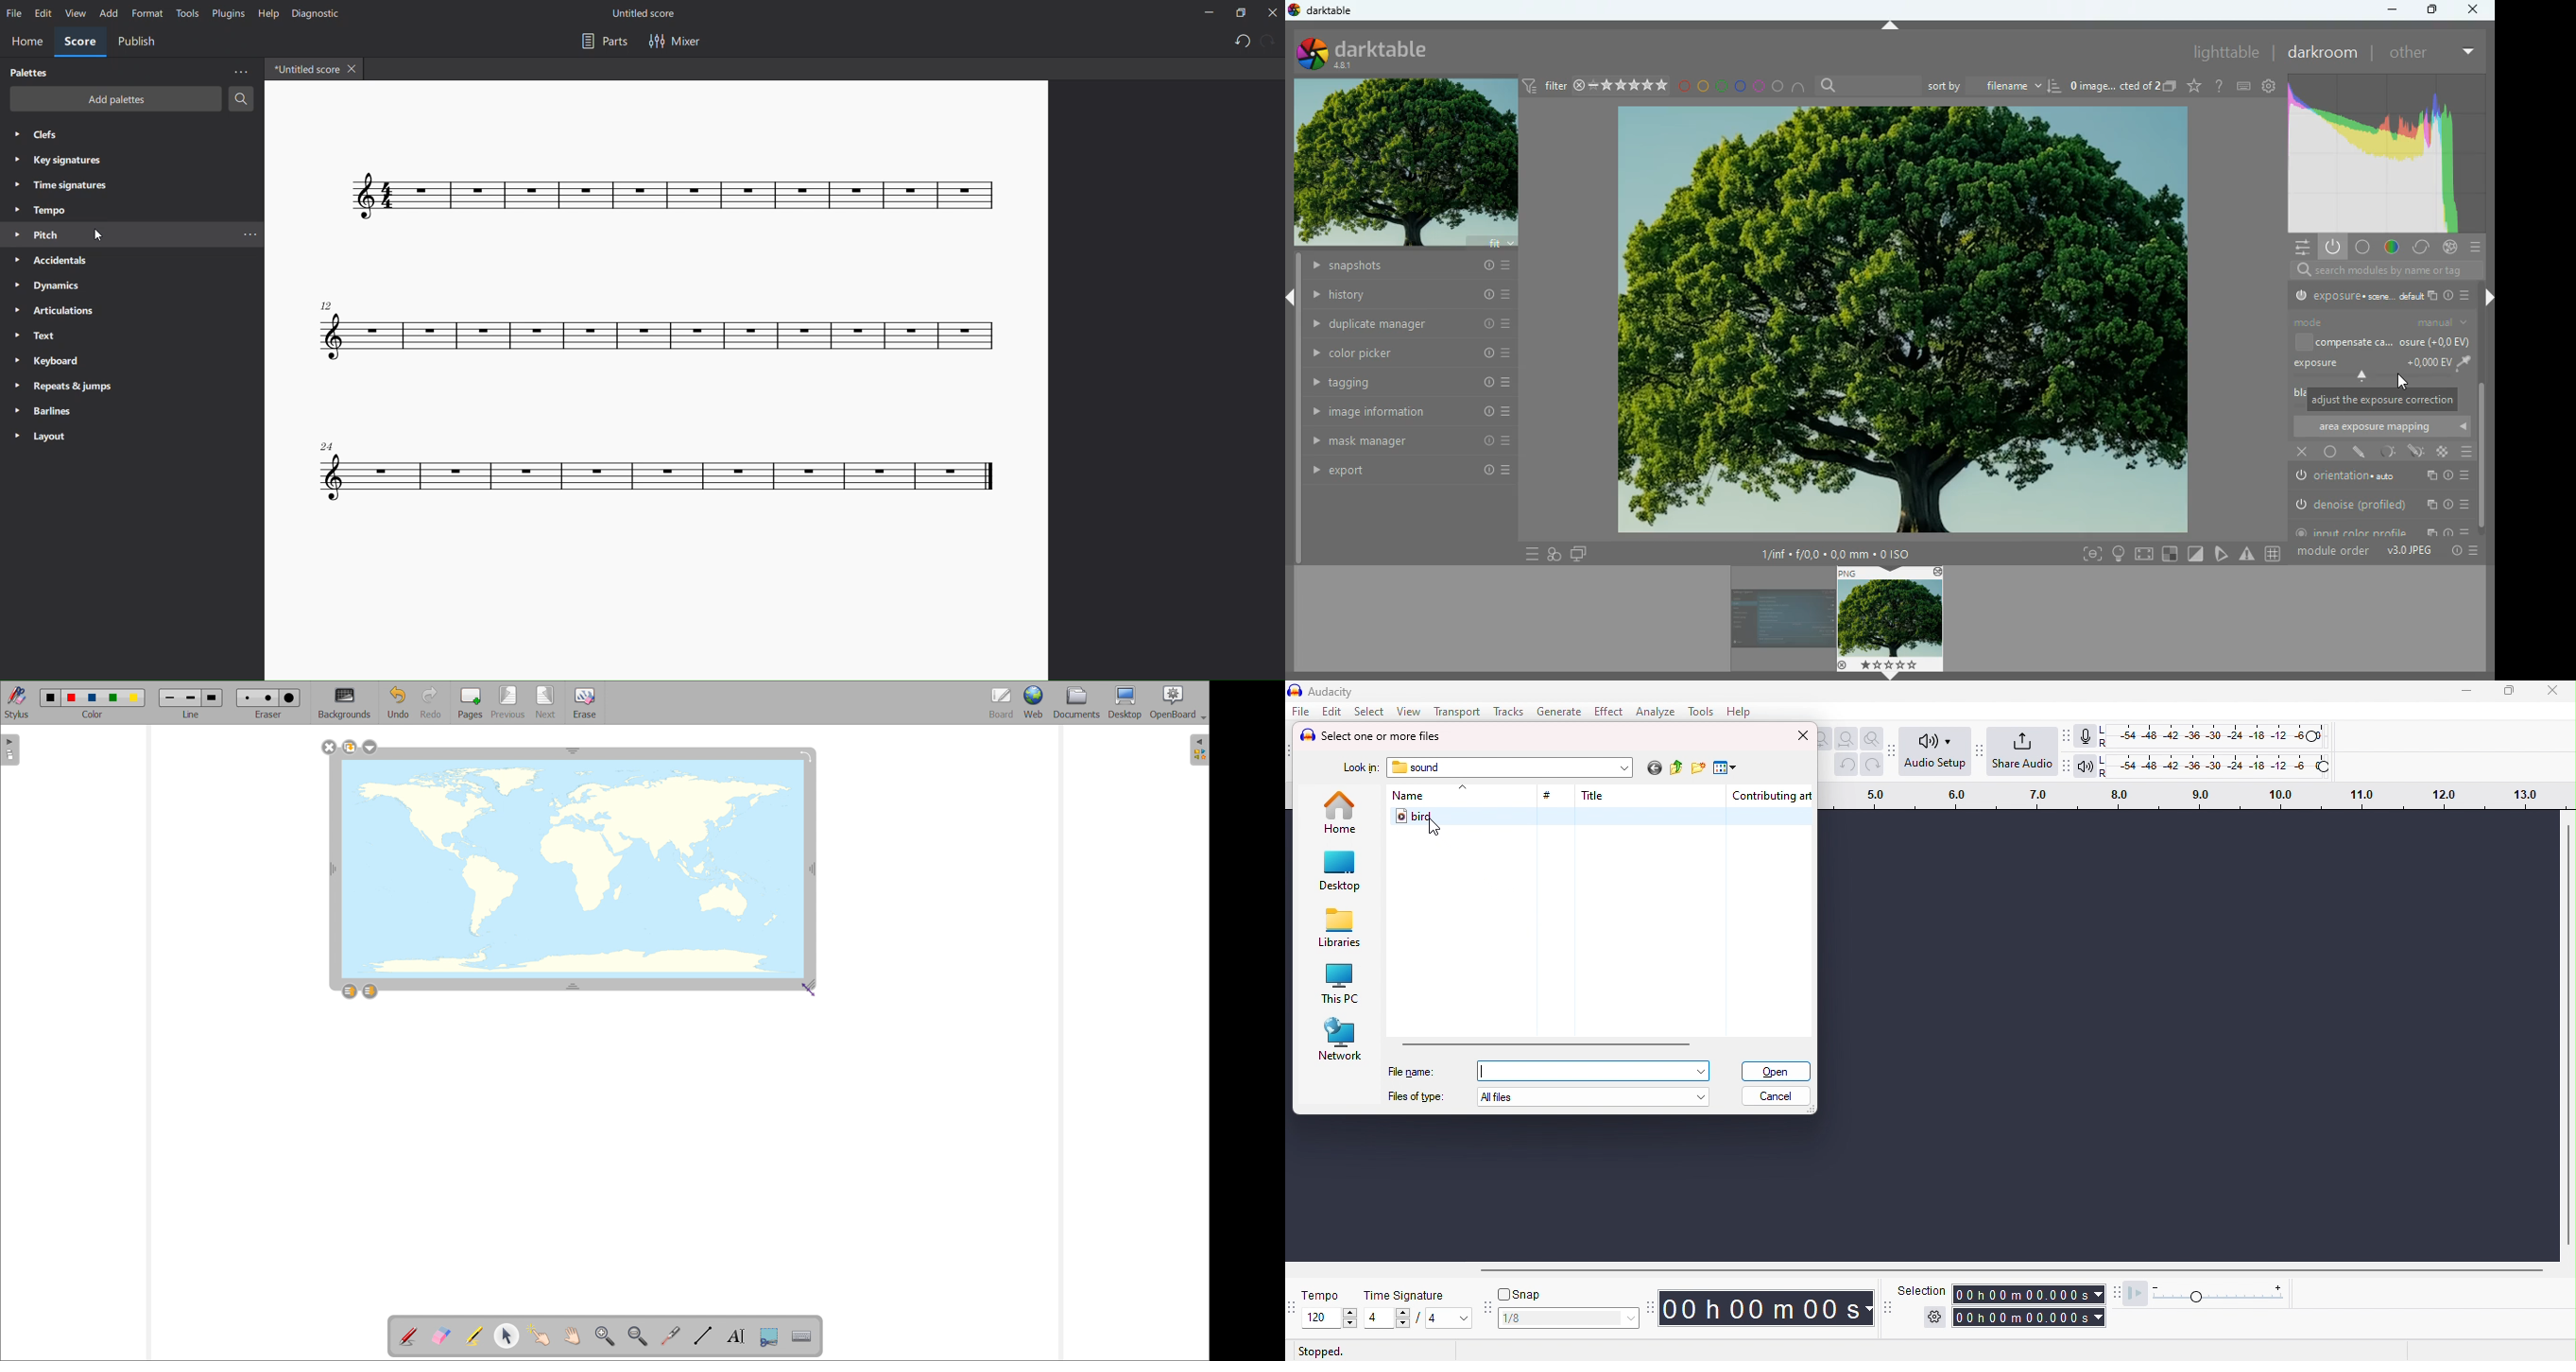 The width and height of the screenshot is (2576, 1372). I want to click on playback level, so click(2216, 765).